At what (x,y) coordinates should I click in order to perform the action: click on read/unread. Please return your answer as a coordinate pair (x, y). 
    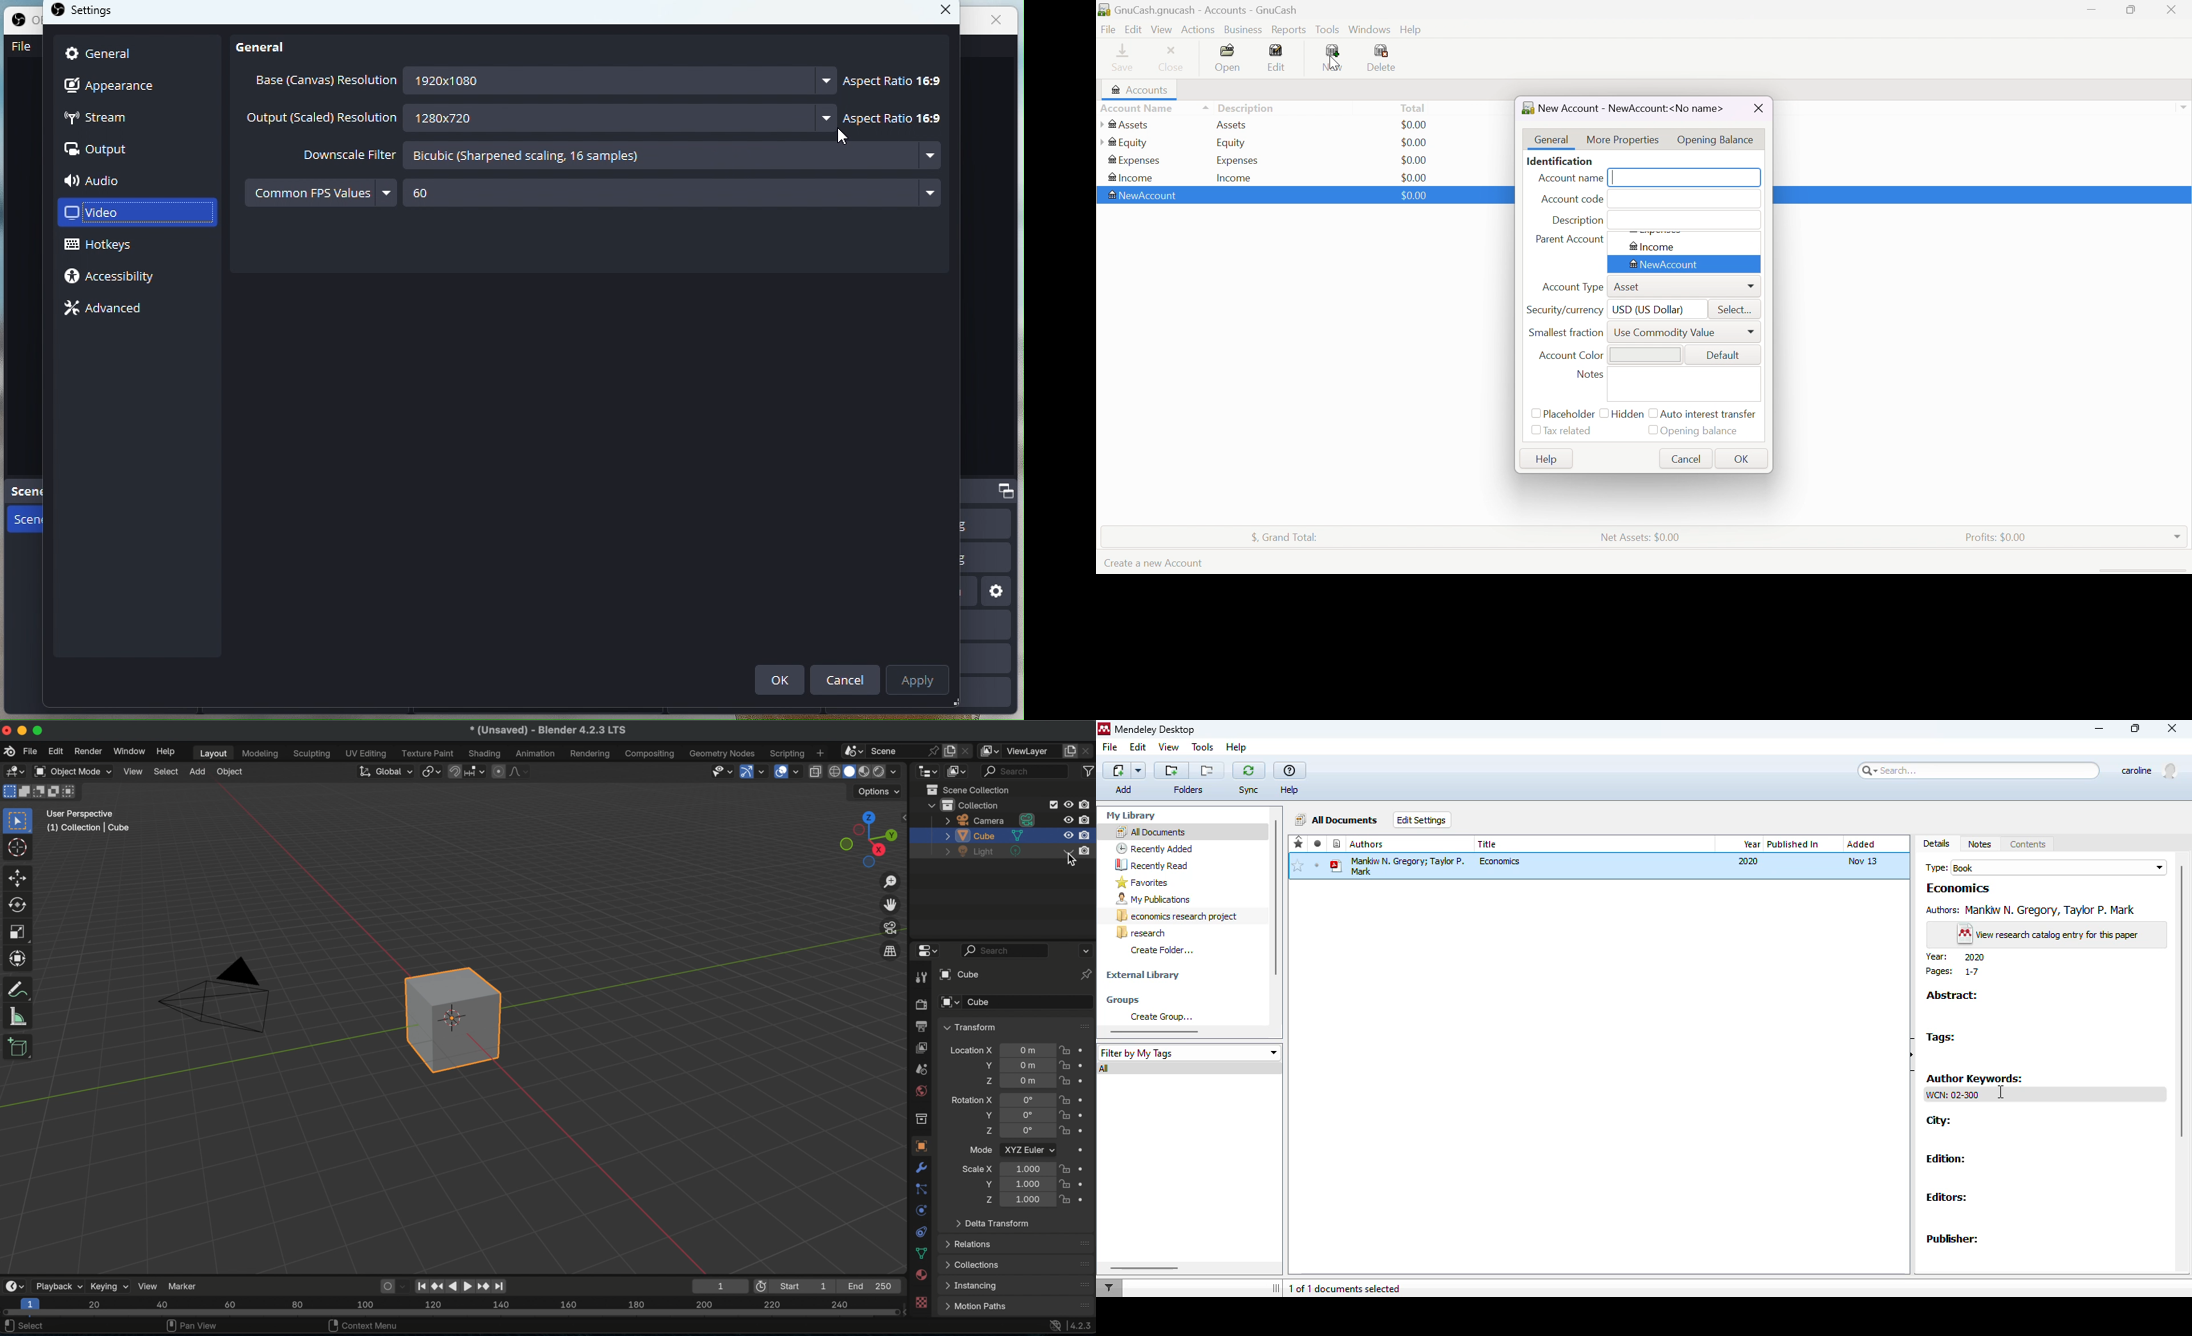
    Looking at the image, I should click on (1317, 843).